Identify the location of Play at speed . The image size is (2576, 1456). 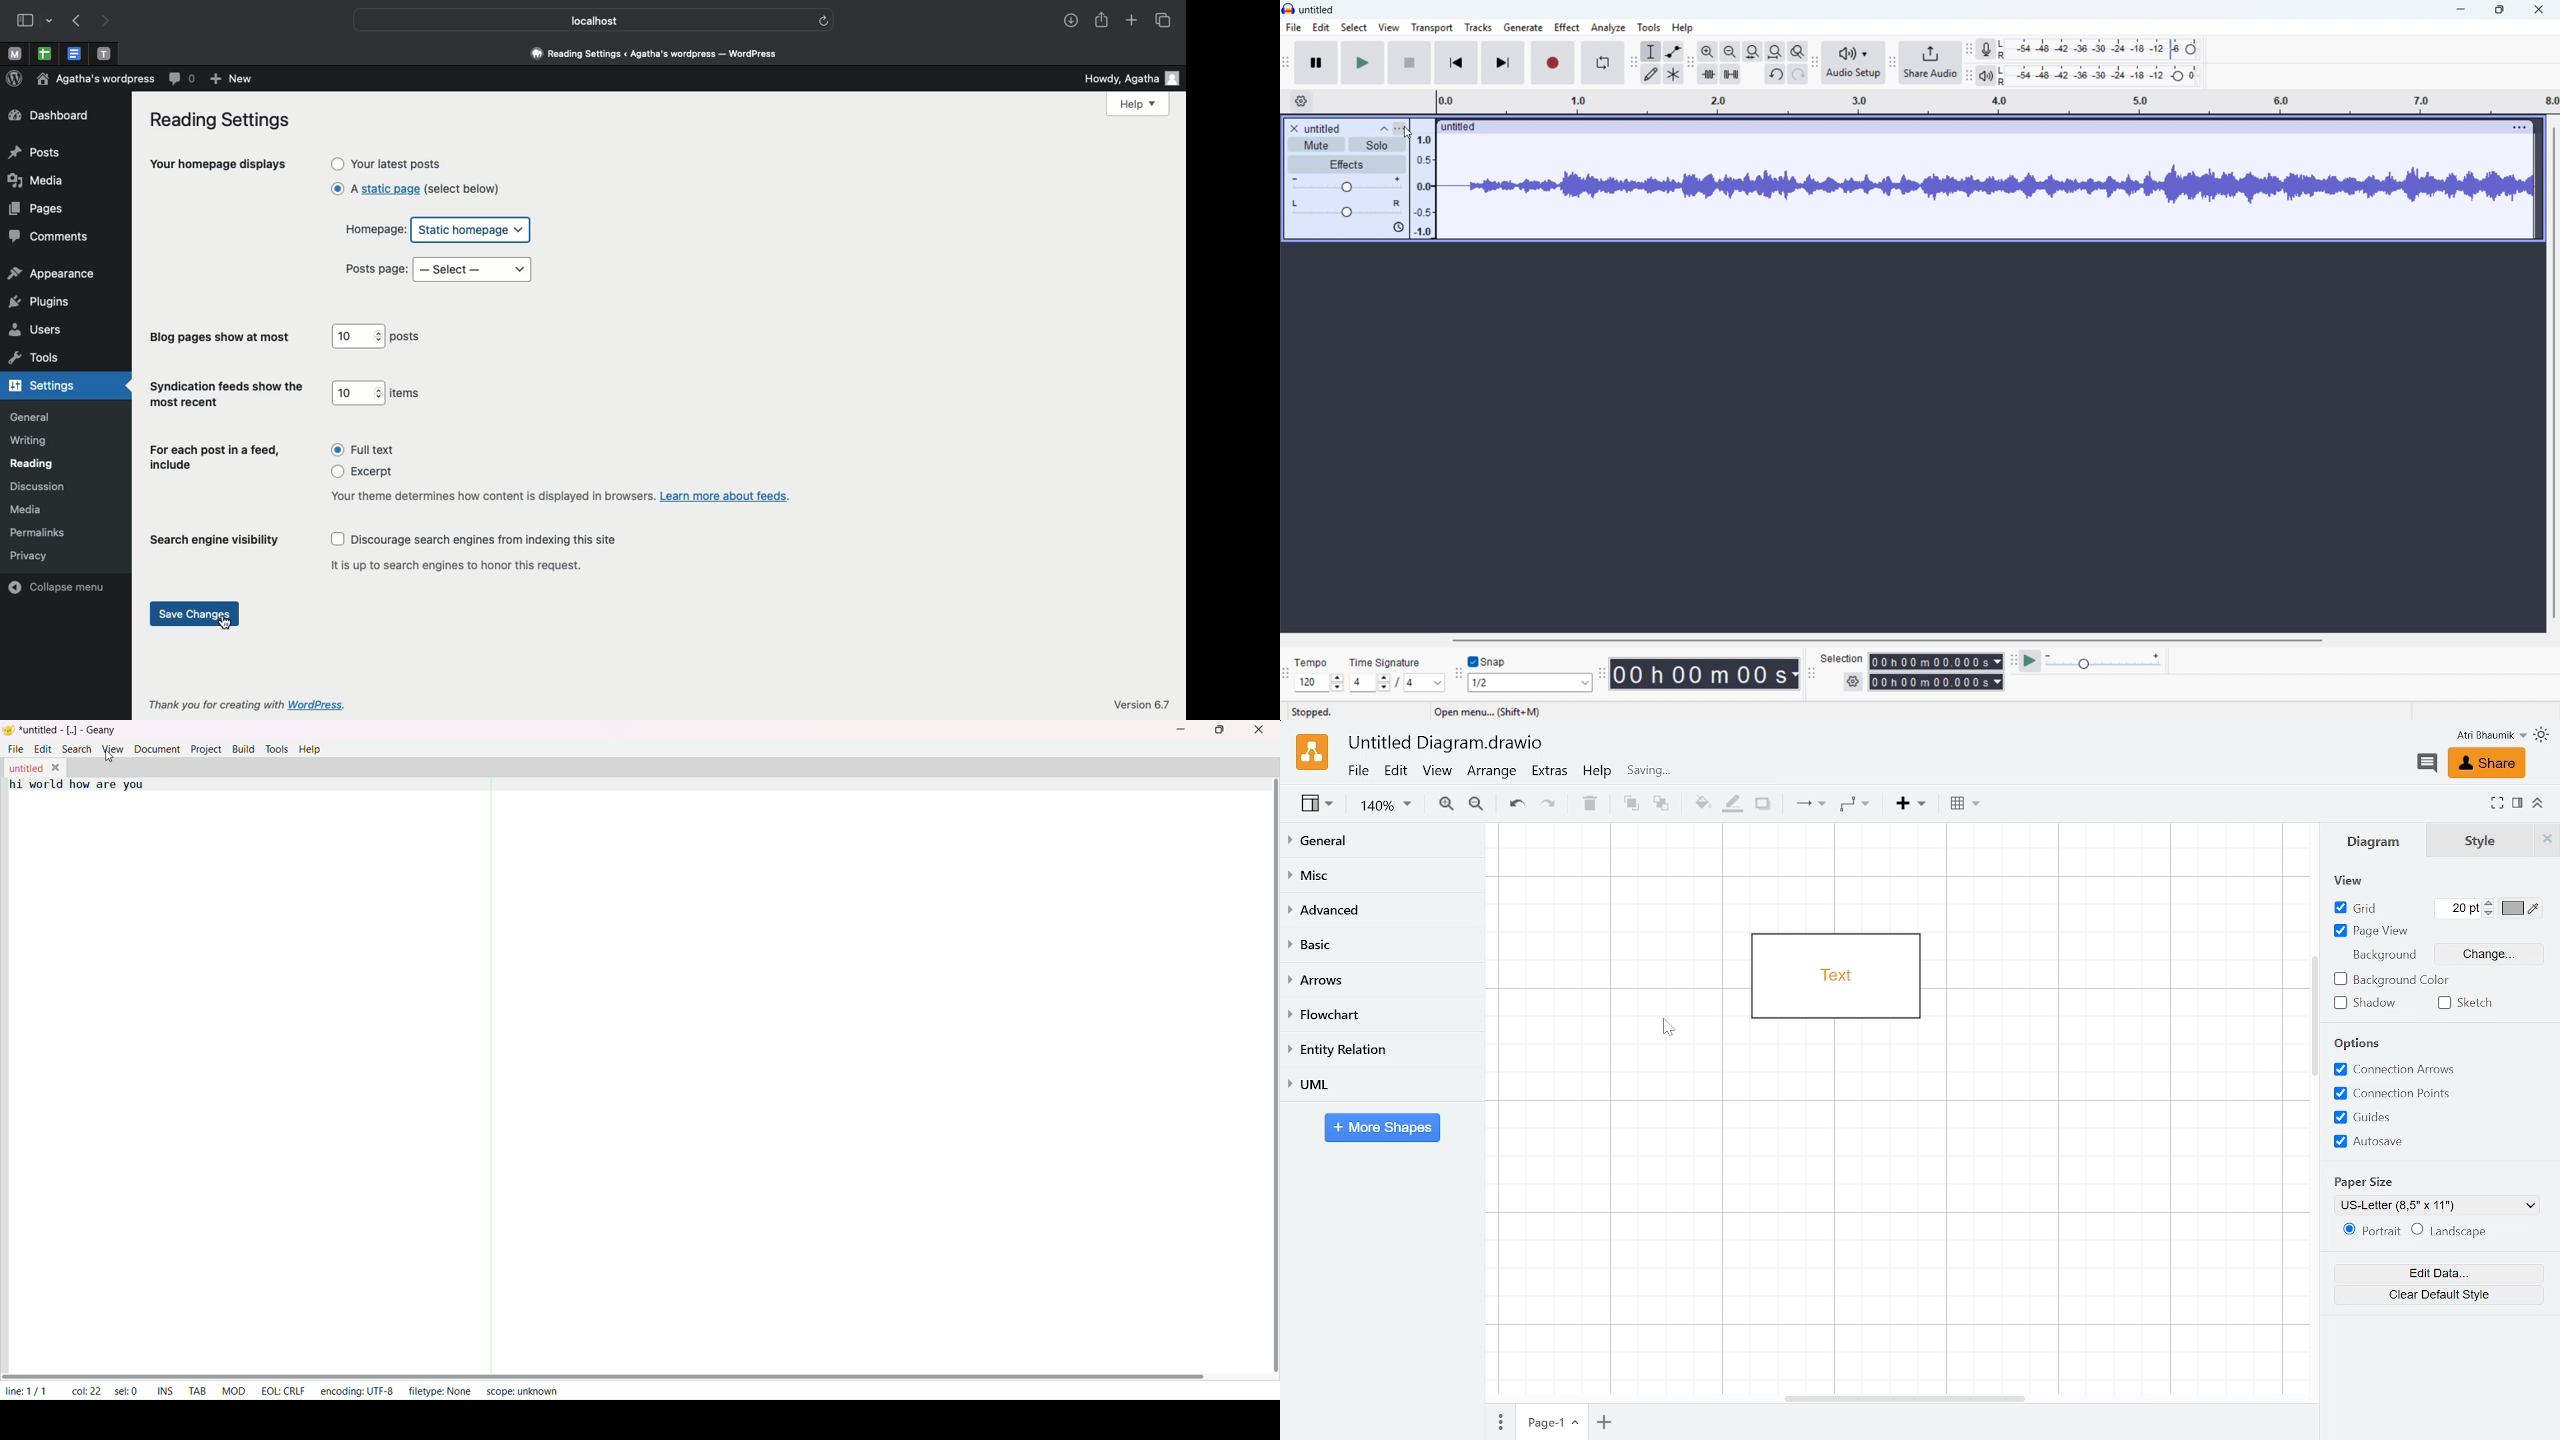
(2031, 660).